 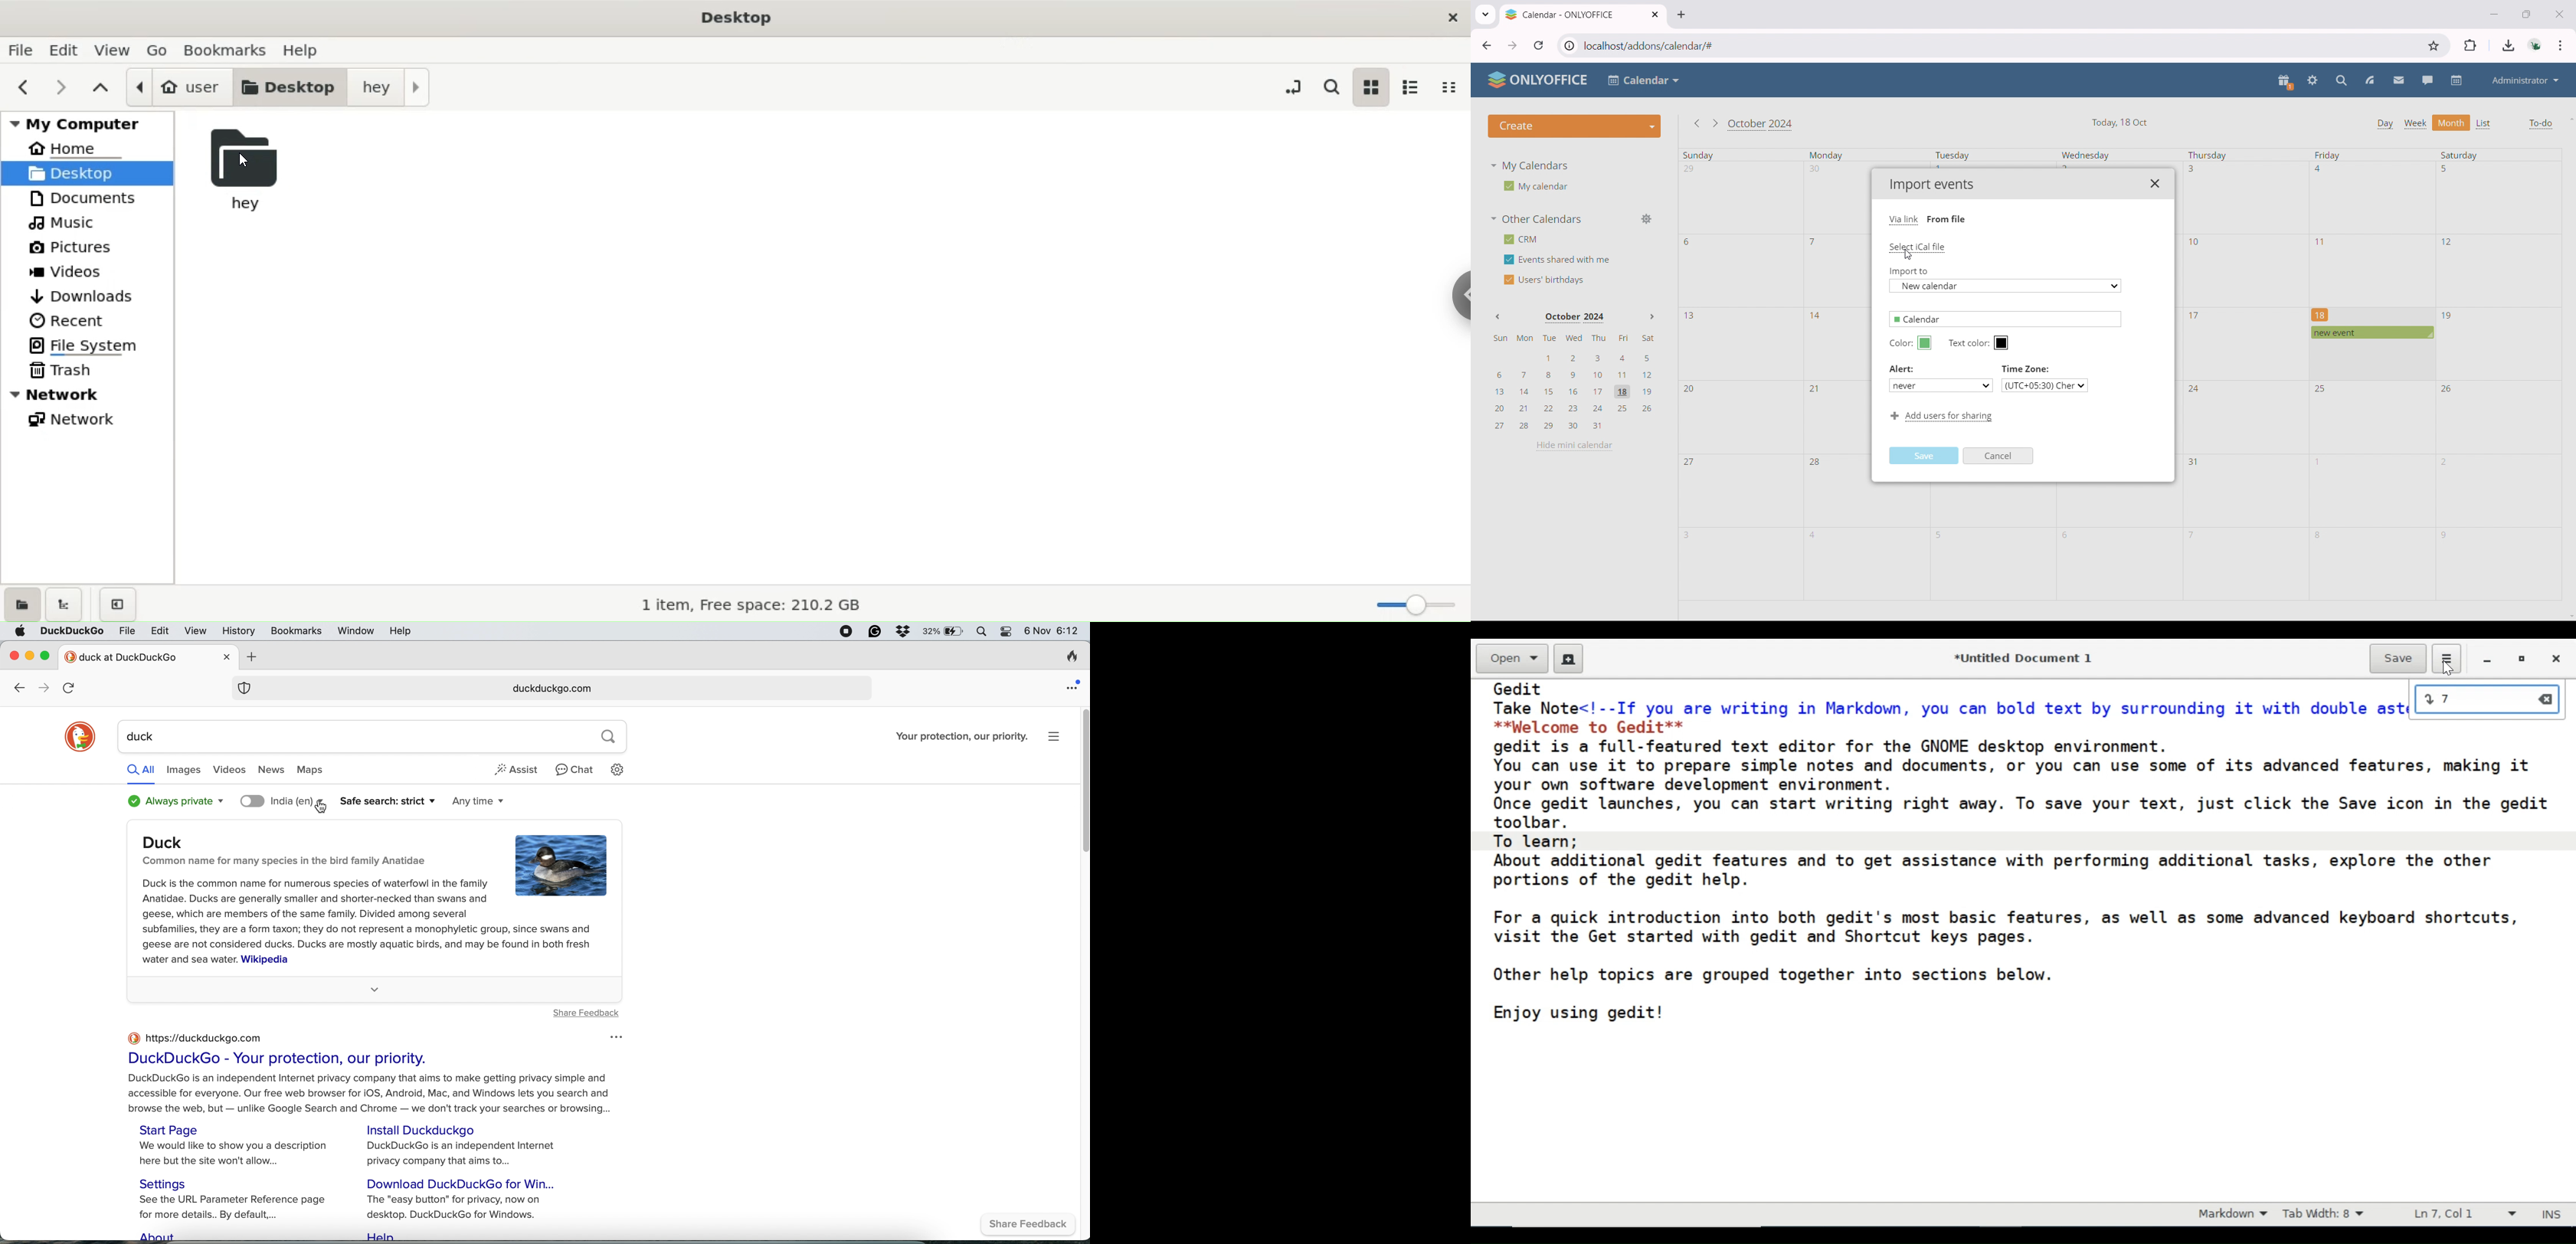 What do you see at coordinates (1330, 87) in the screenshot?
I see `search` at bounding box center [1330, 87].